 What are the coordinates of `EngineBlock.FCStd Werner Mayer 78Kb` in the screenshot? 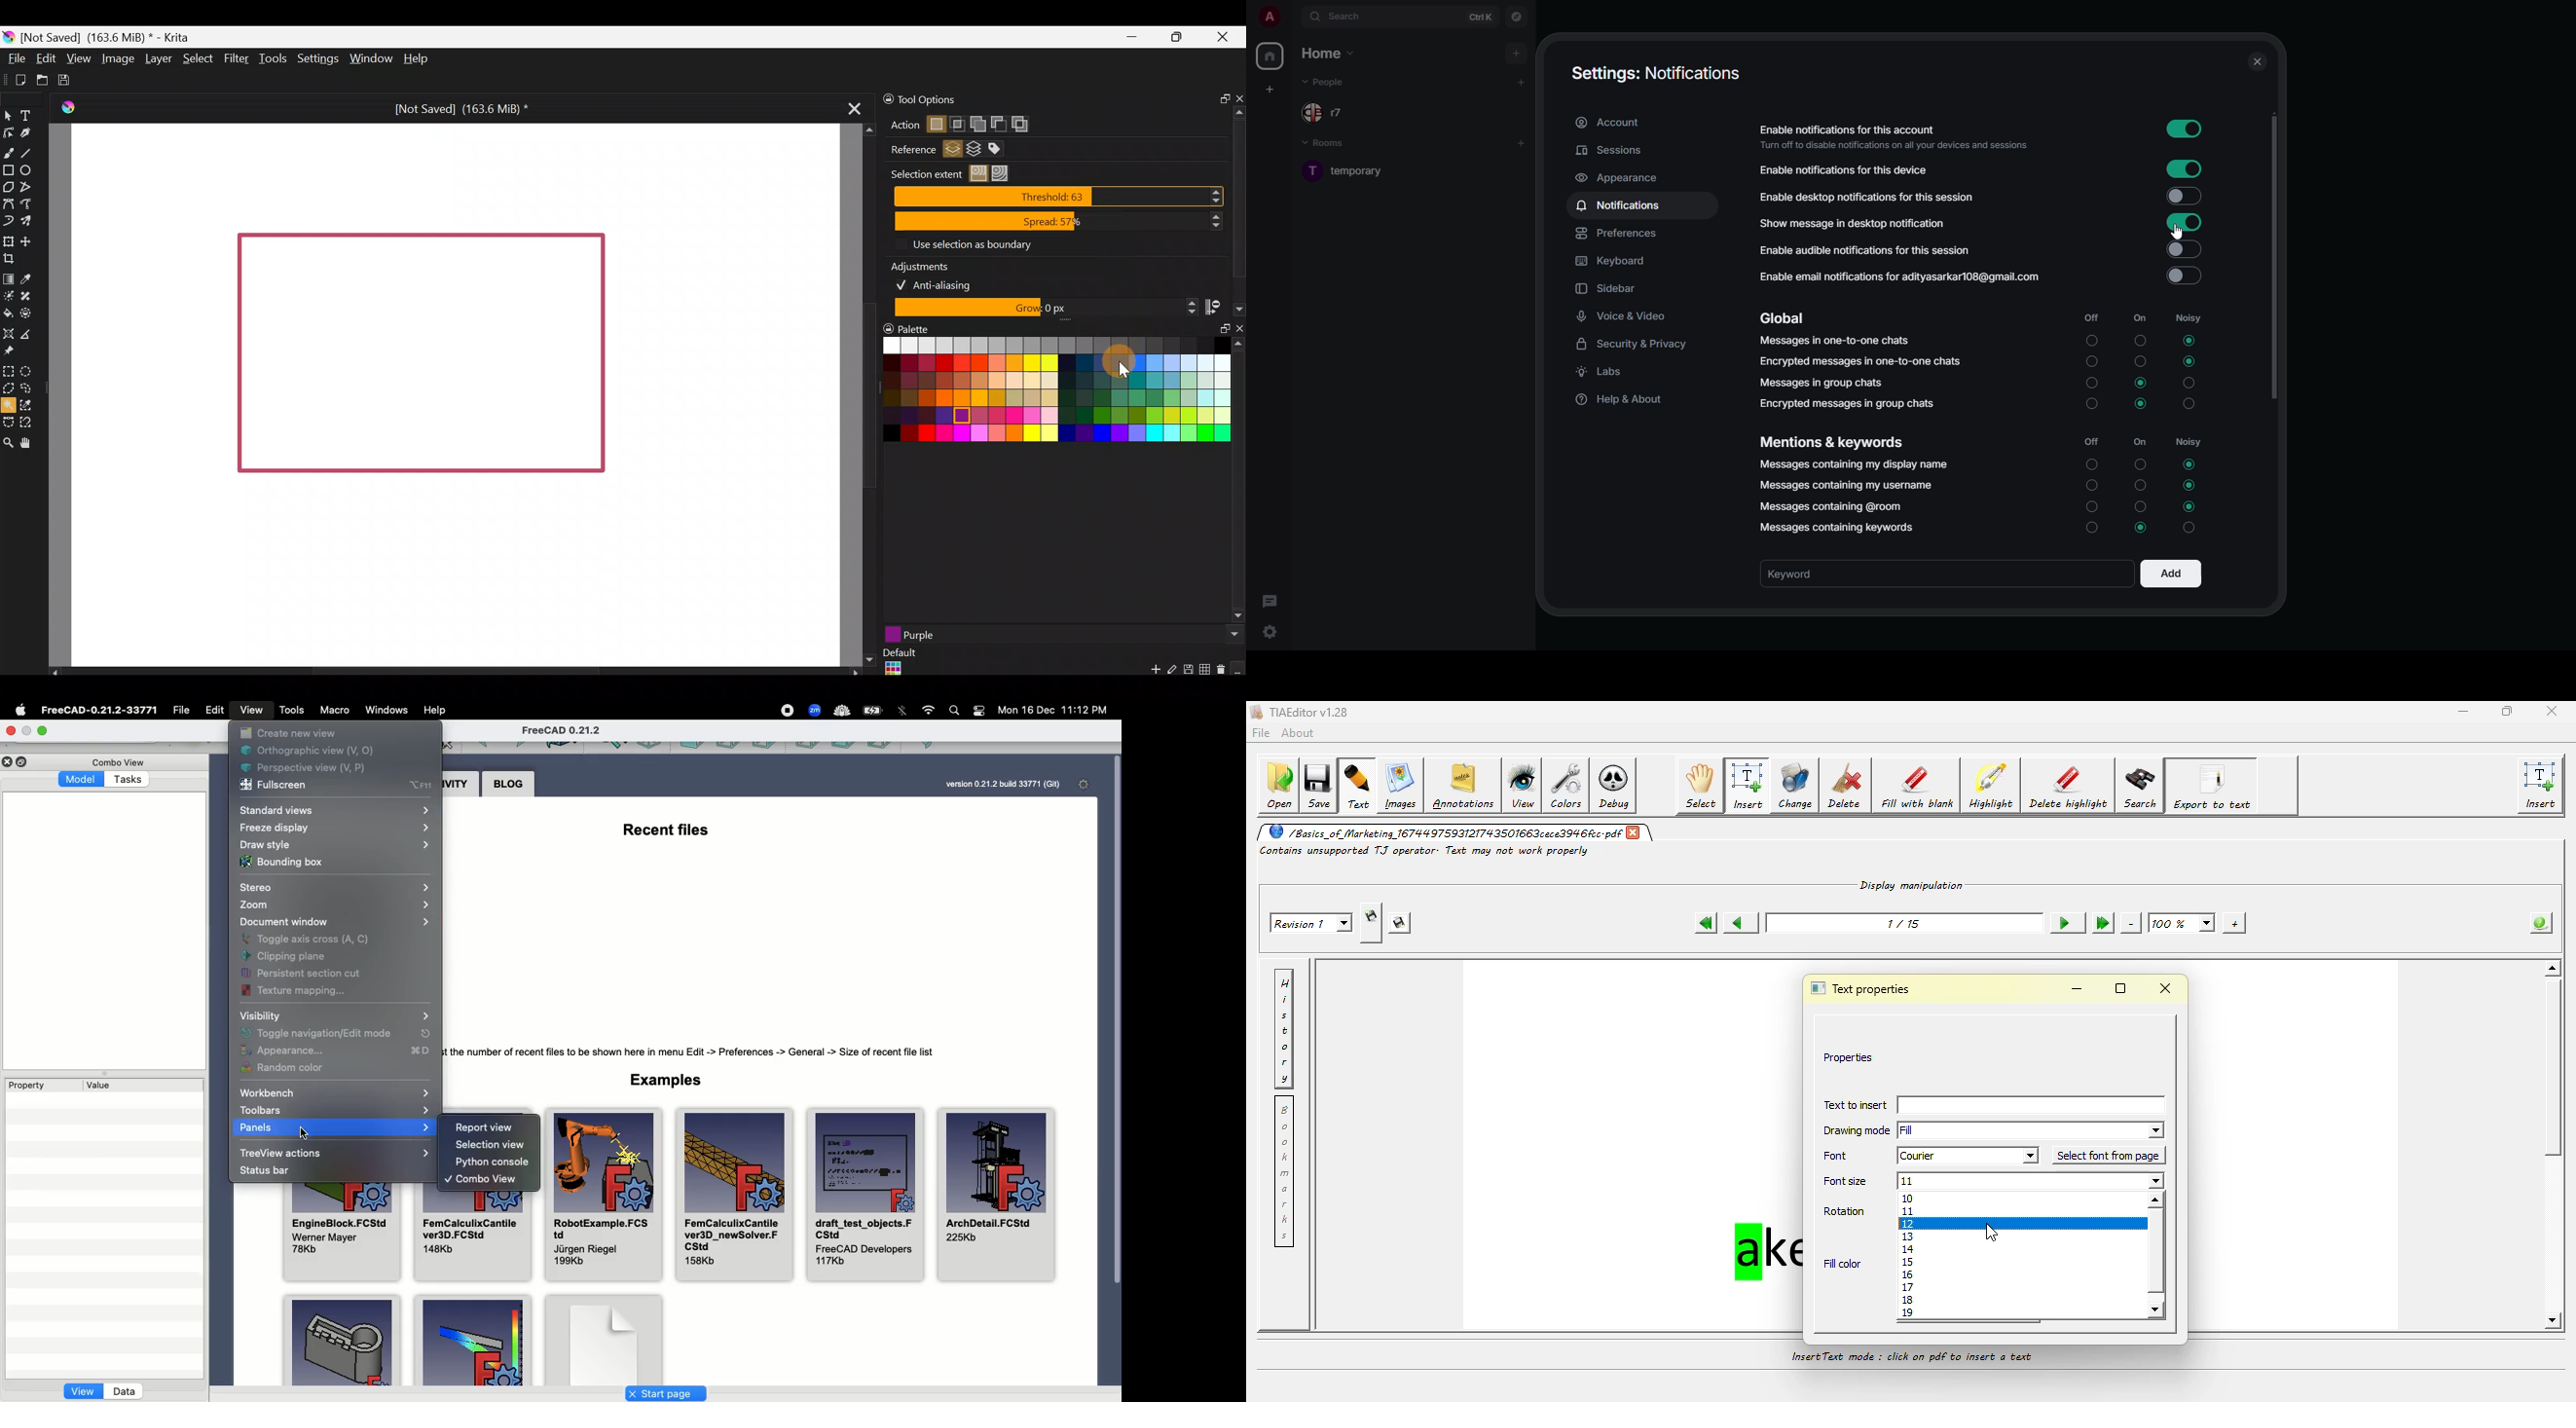 It's located at (343, 1232).